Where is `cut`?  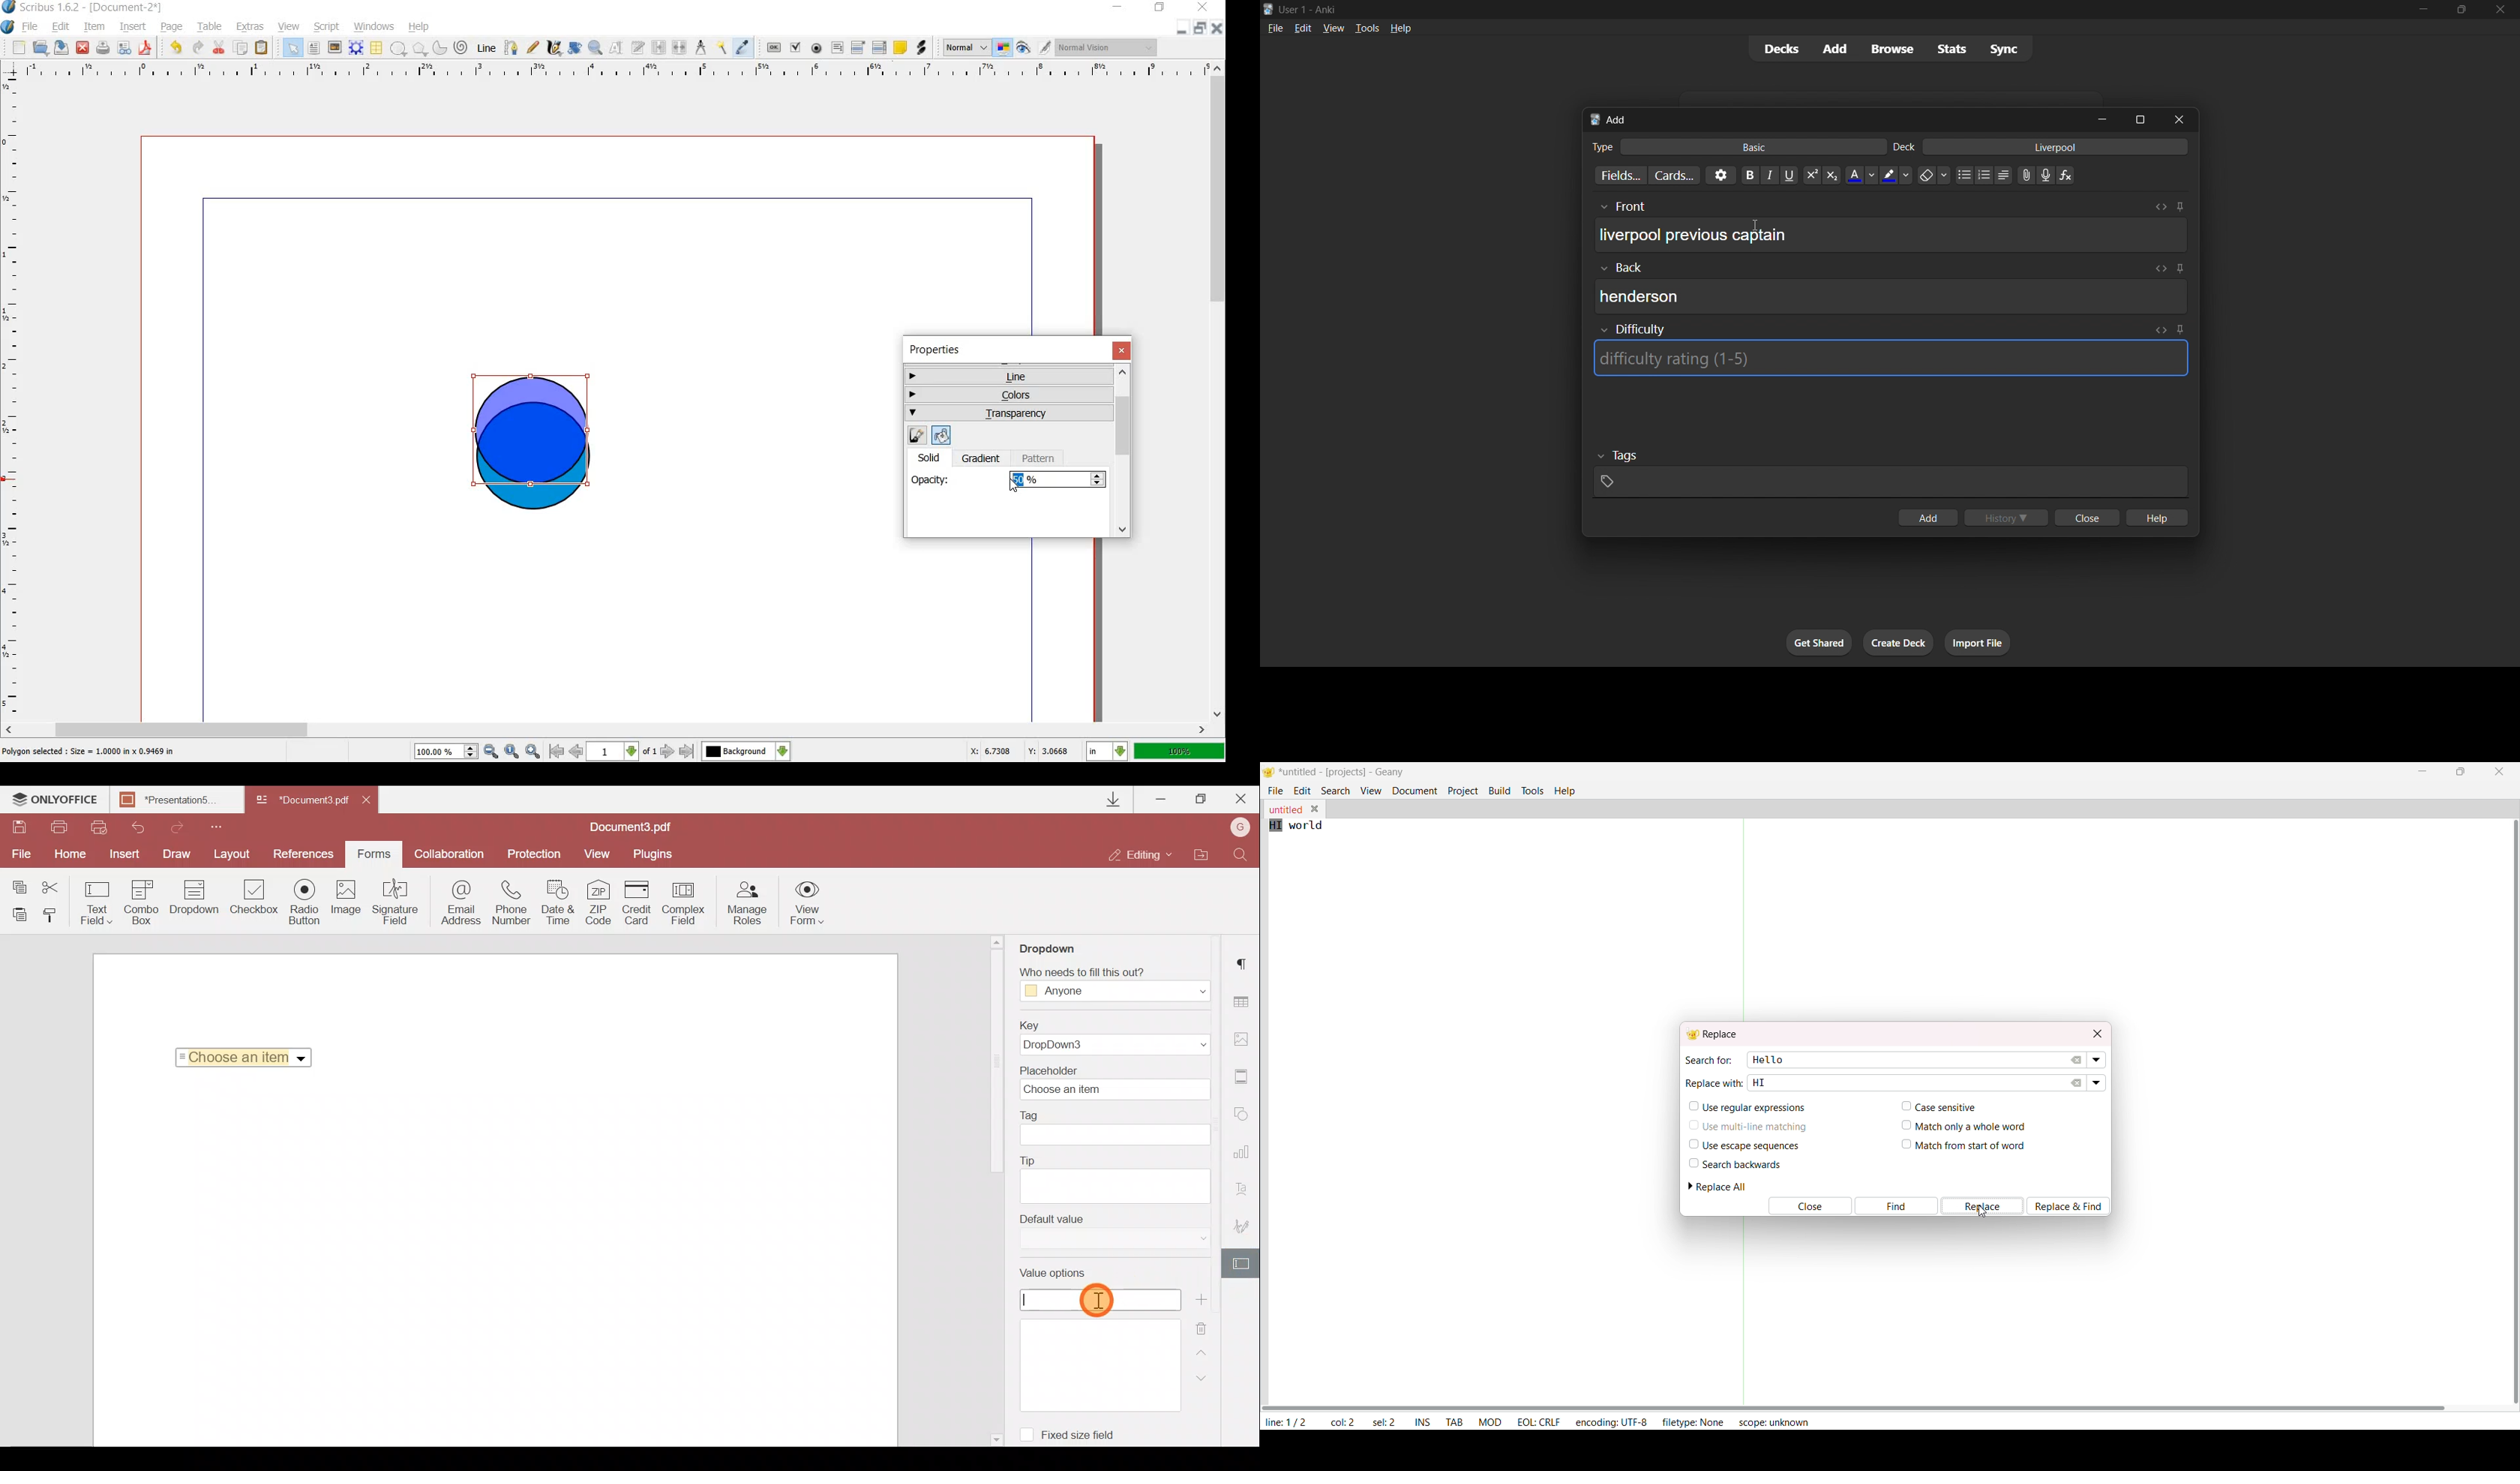
cut is located at coordinates (220, 48).